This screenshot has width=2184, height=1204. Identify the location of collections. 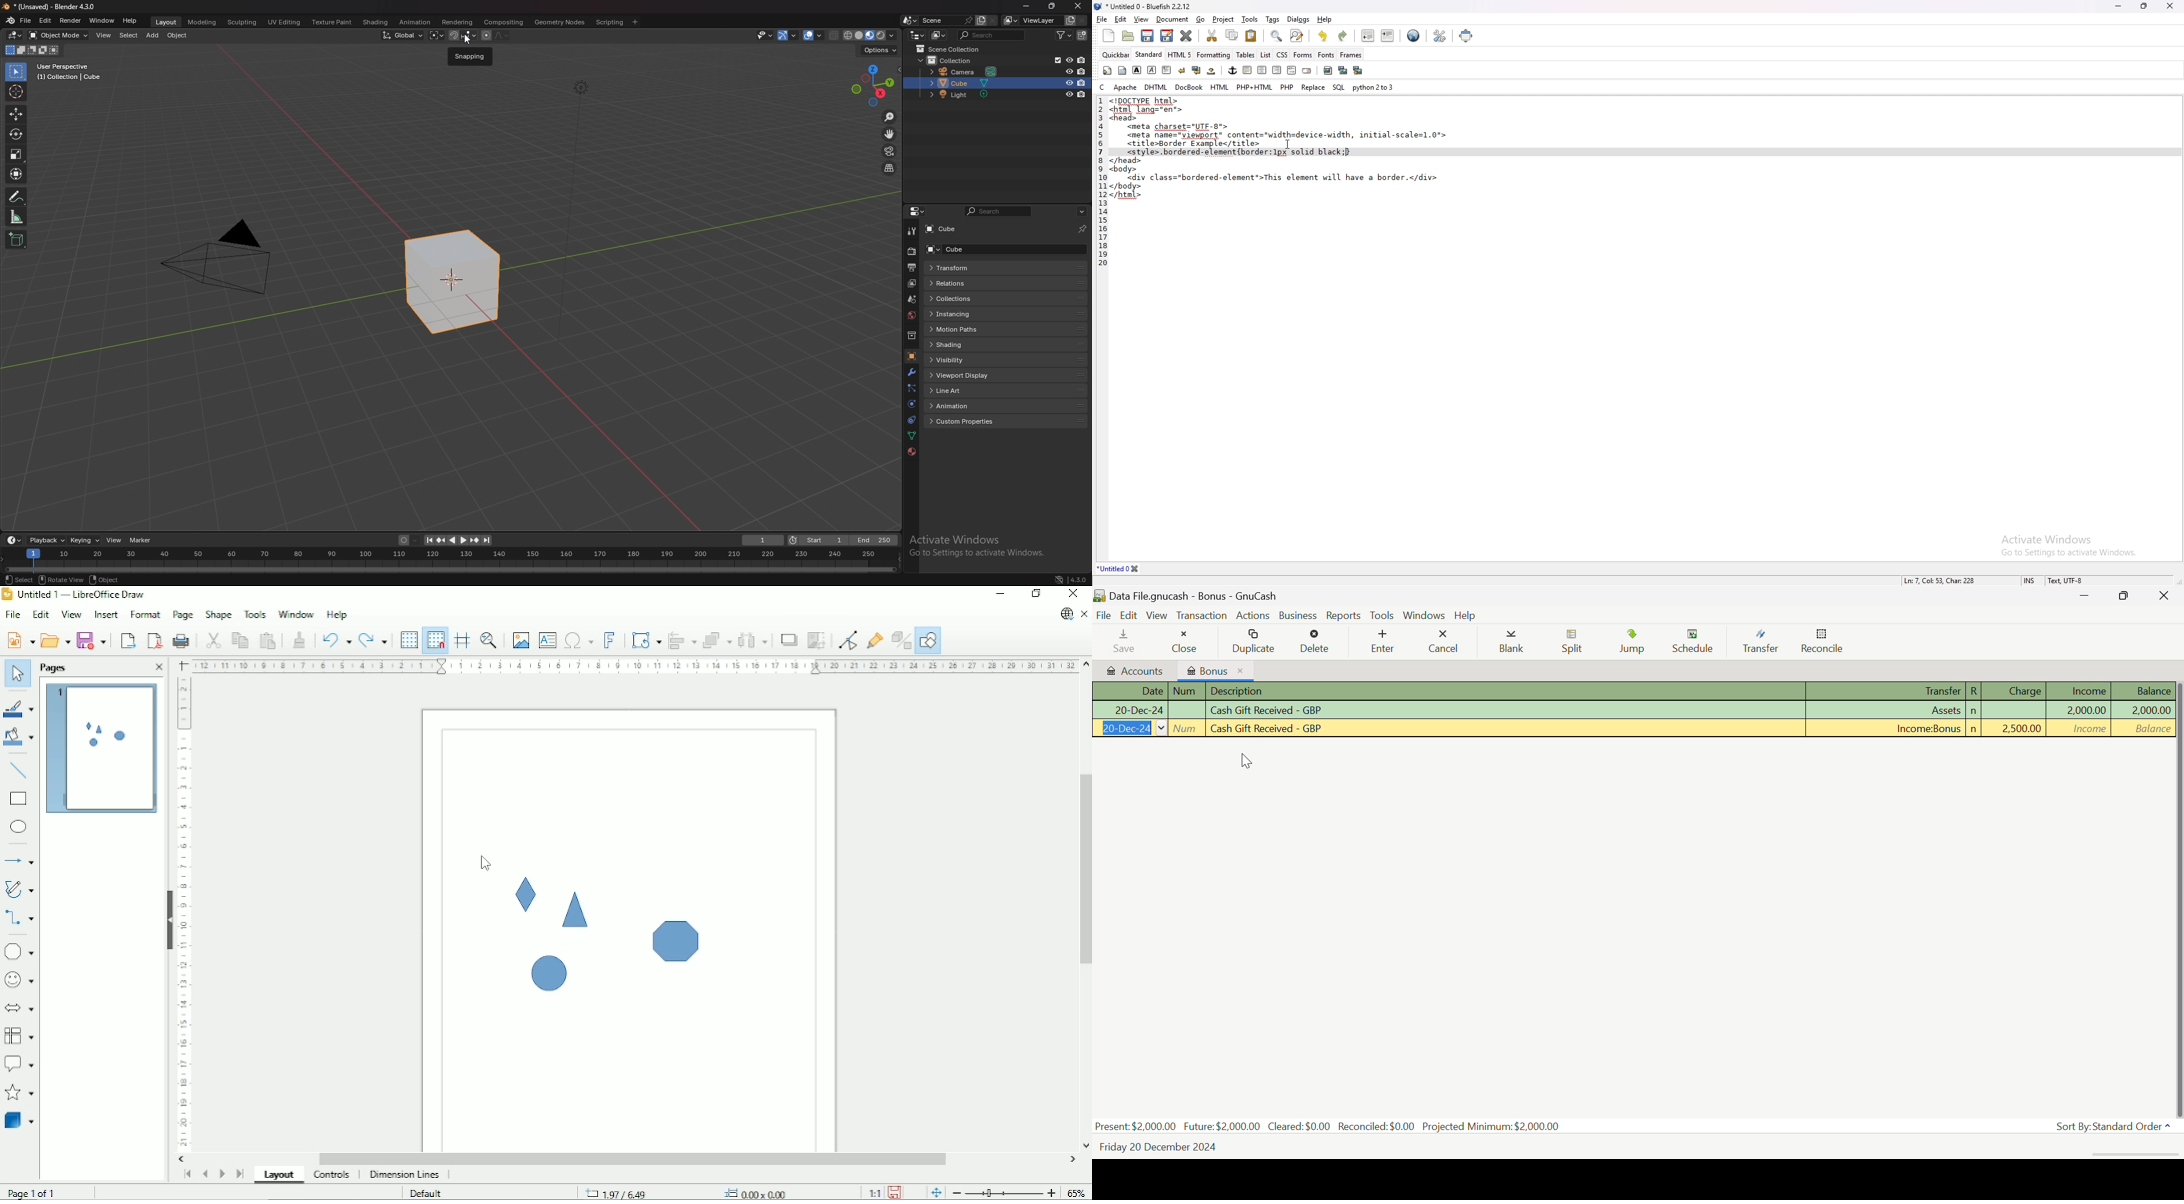
(965, 299).